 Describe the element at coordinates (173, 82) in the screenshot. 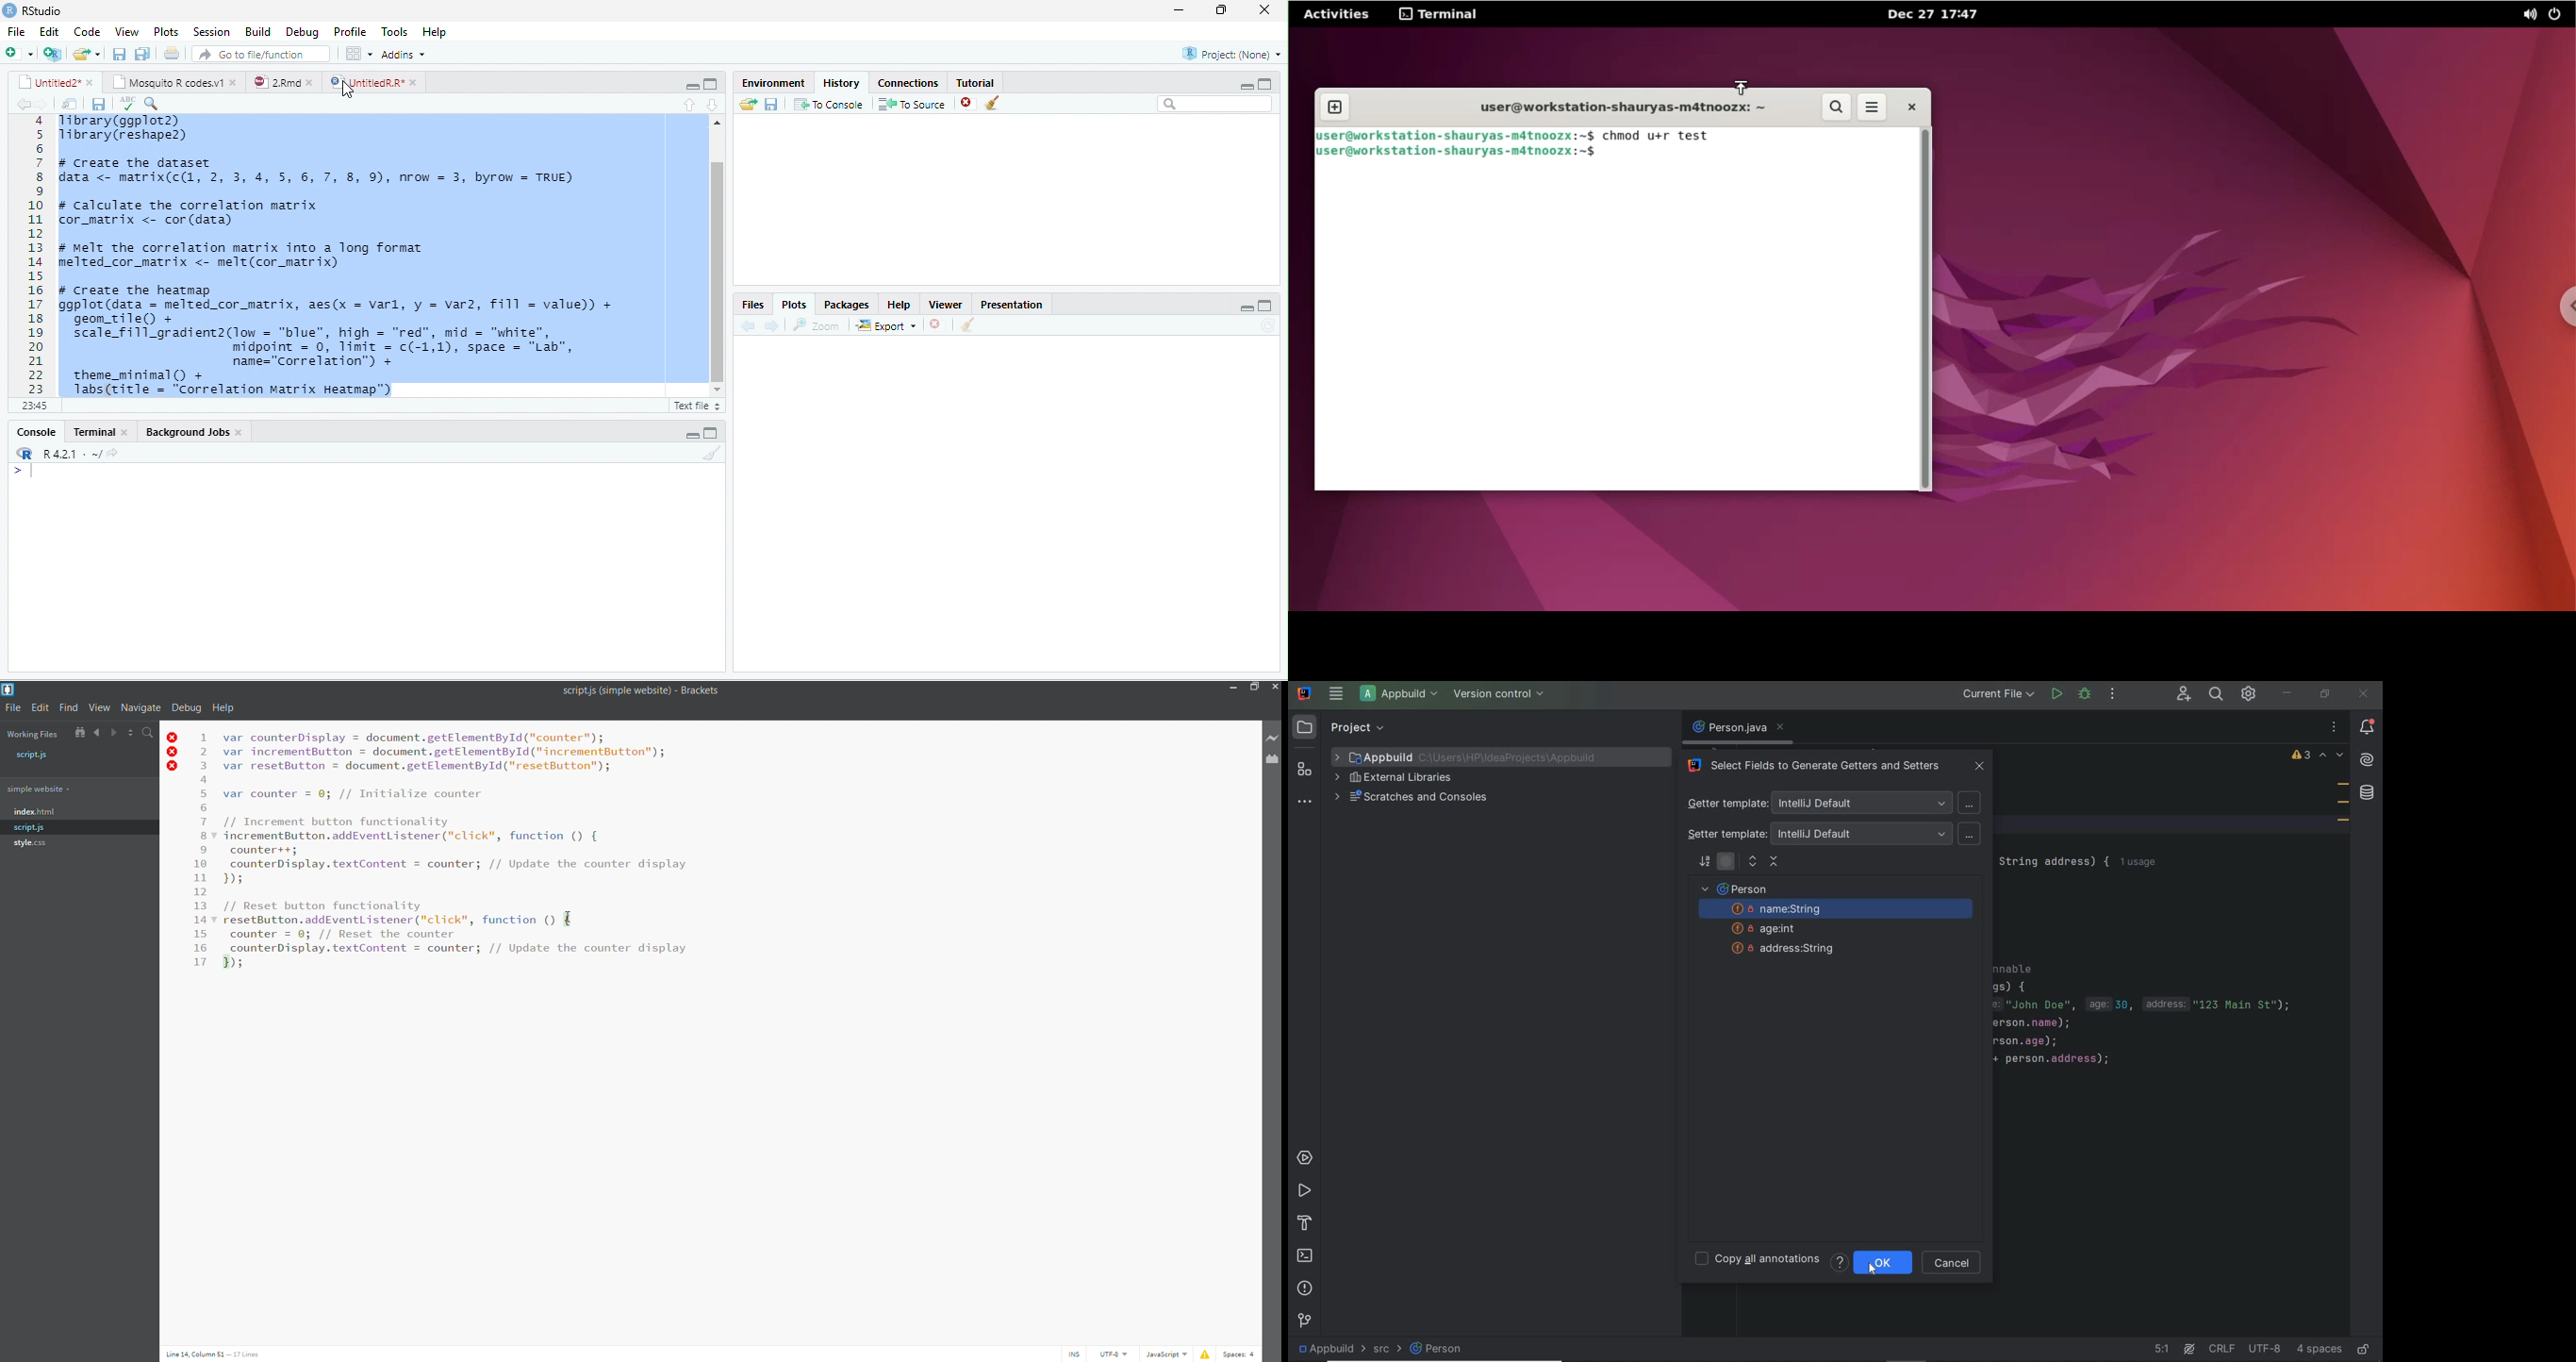

I see `mosquito R codes v1` at that location.